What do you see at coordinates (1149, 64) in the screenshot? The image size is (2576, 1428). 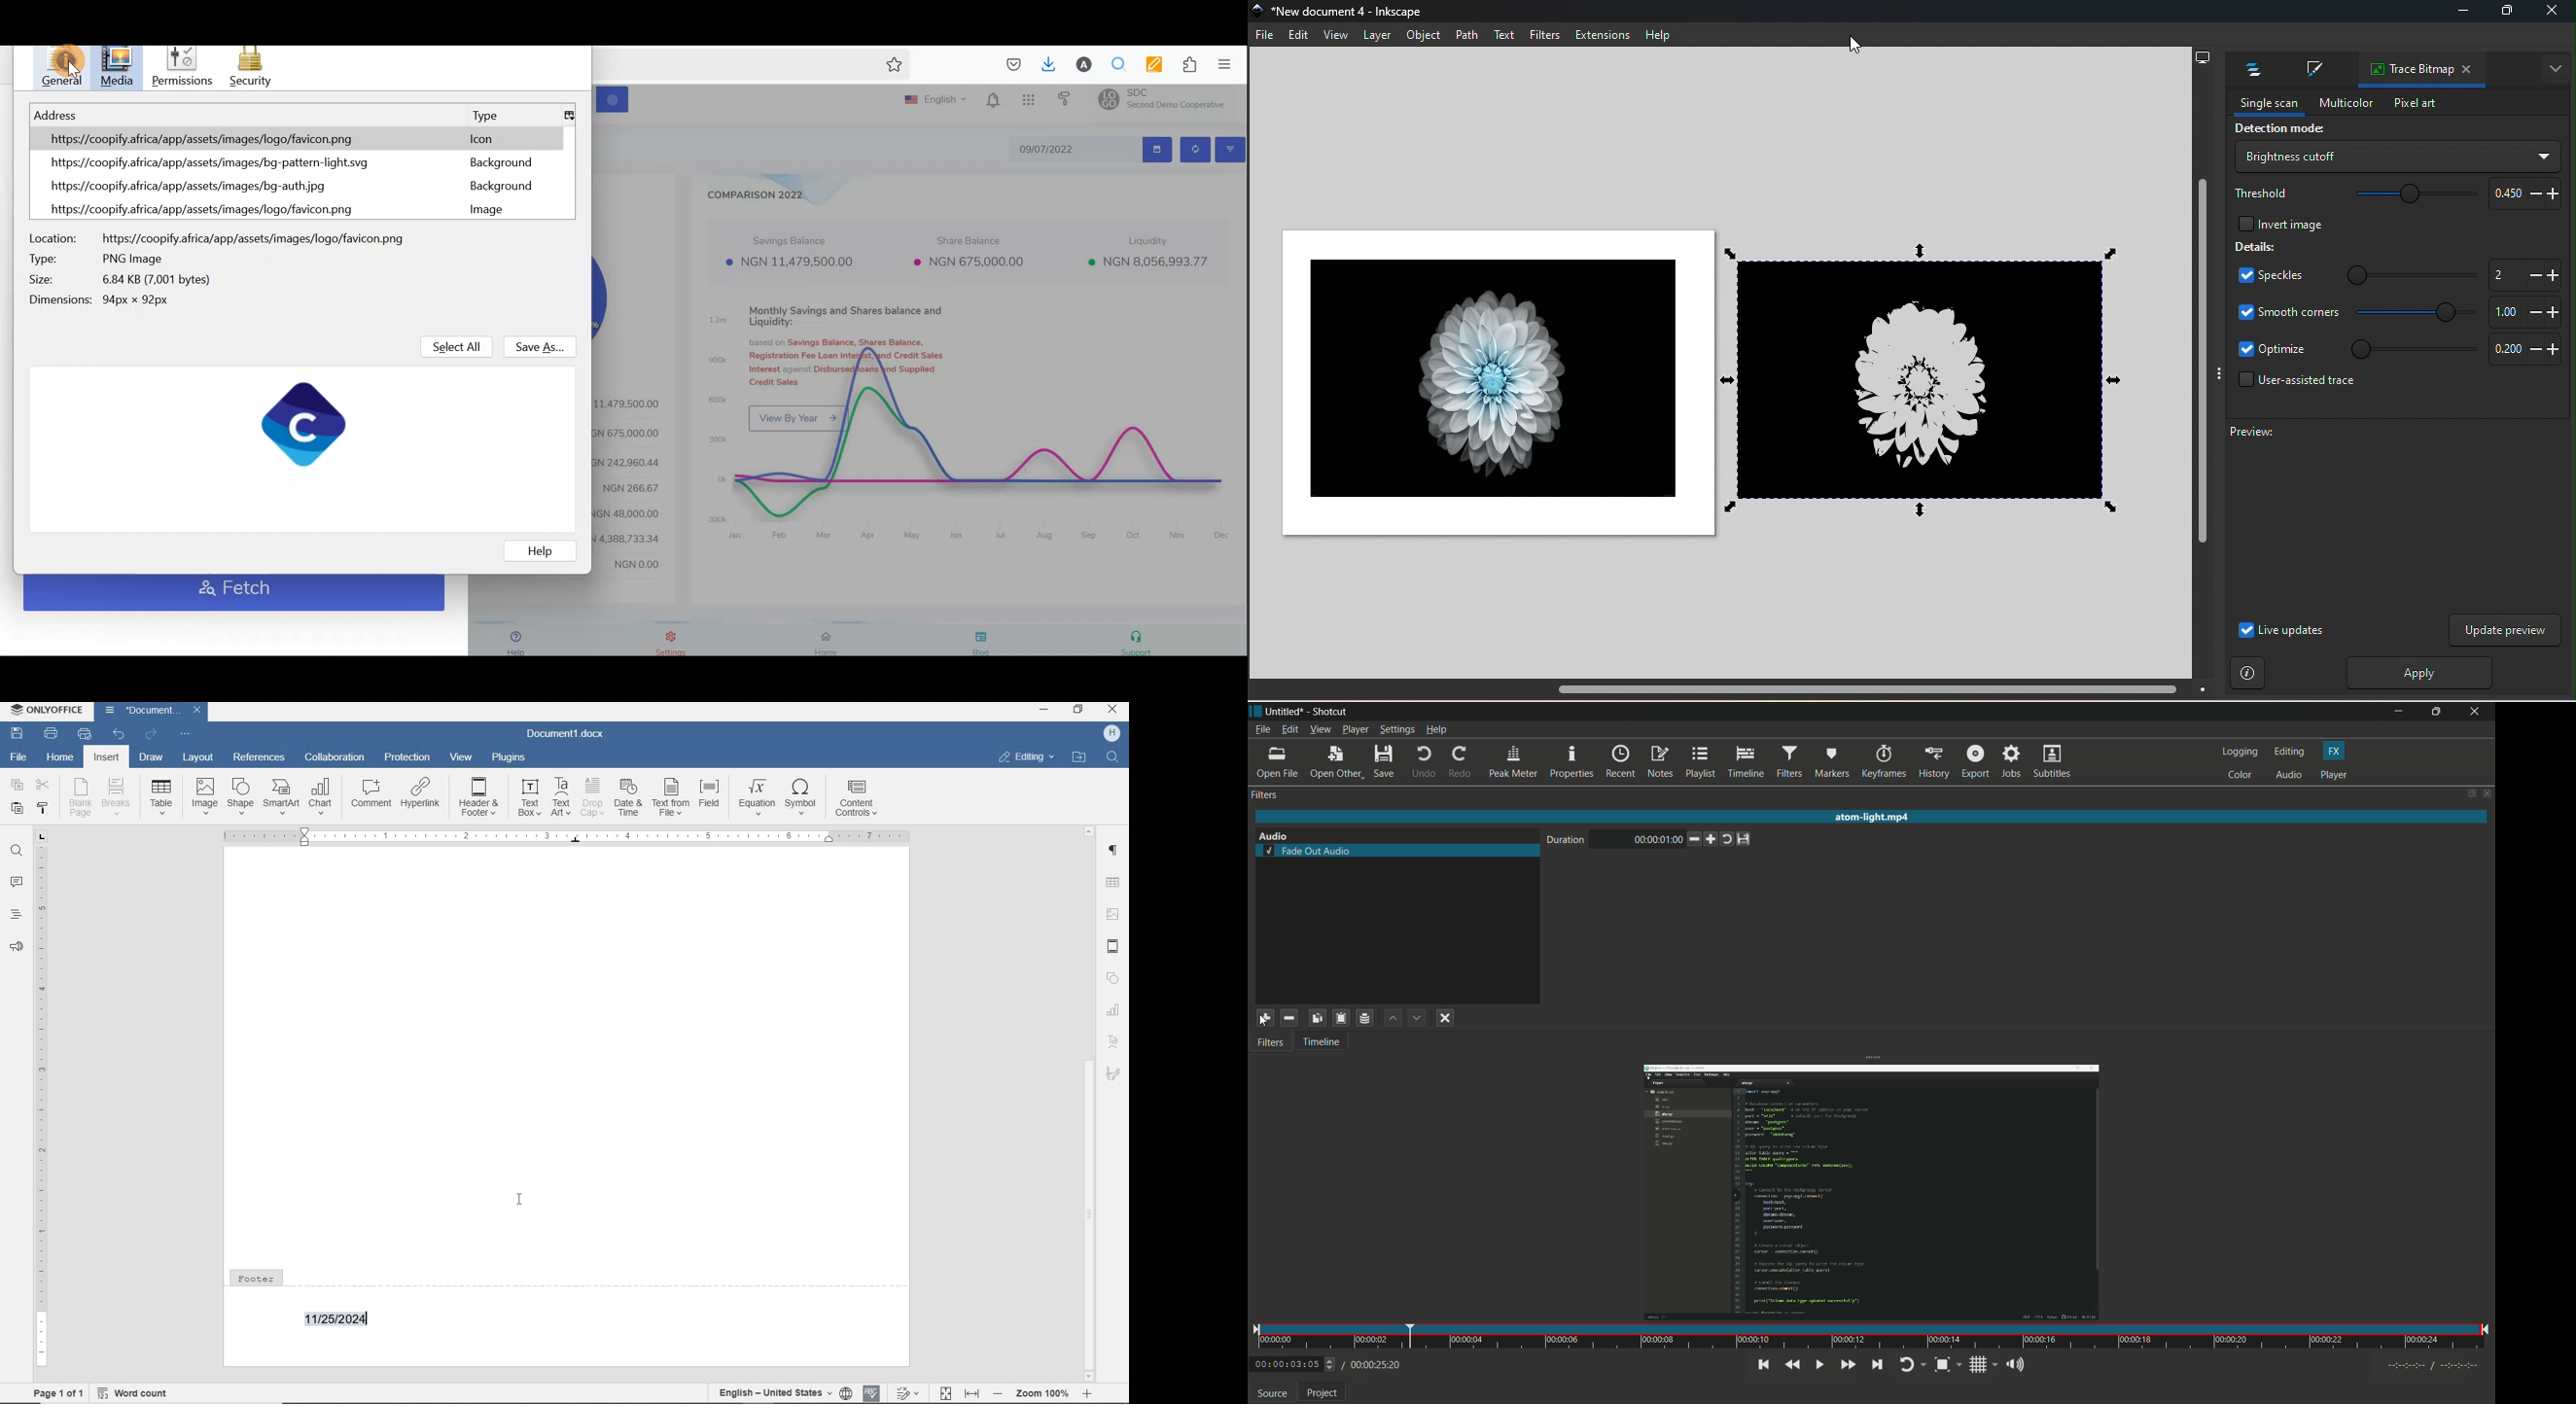 I see `Multi keywords highlighter` at bounding box center [1149, 64].